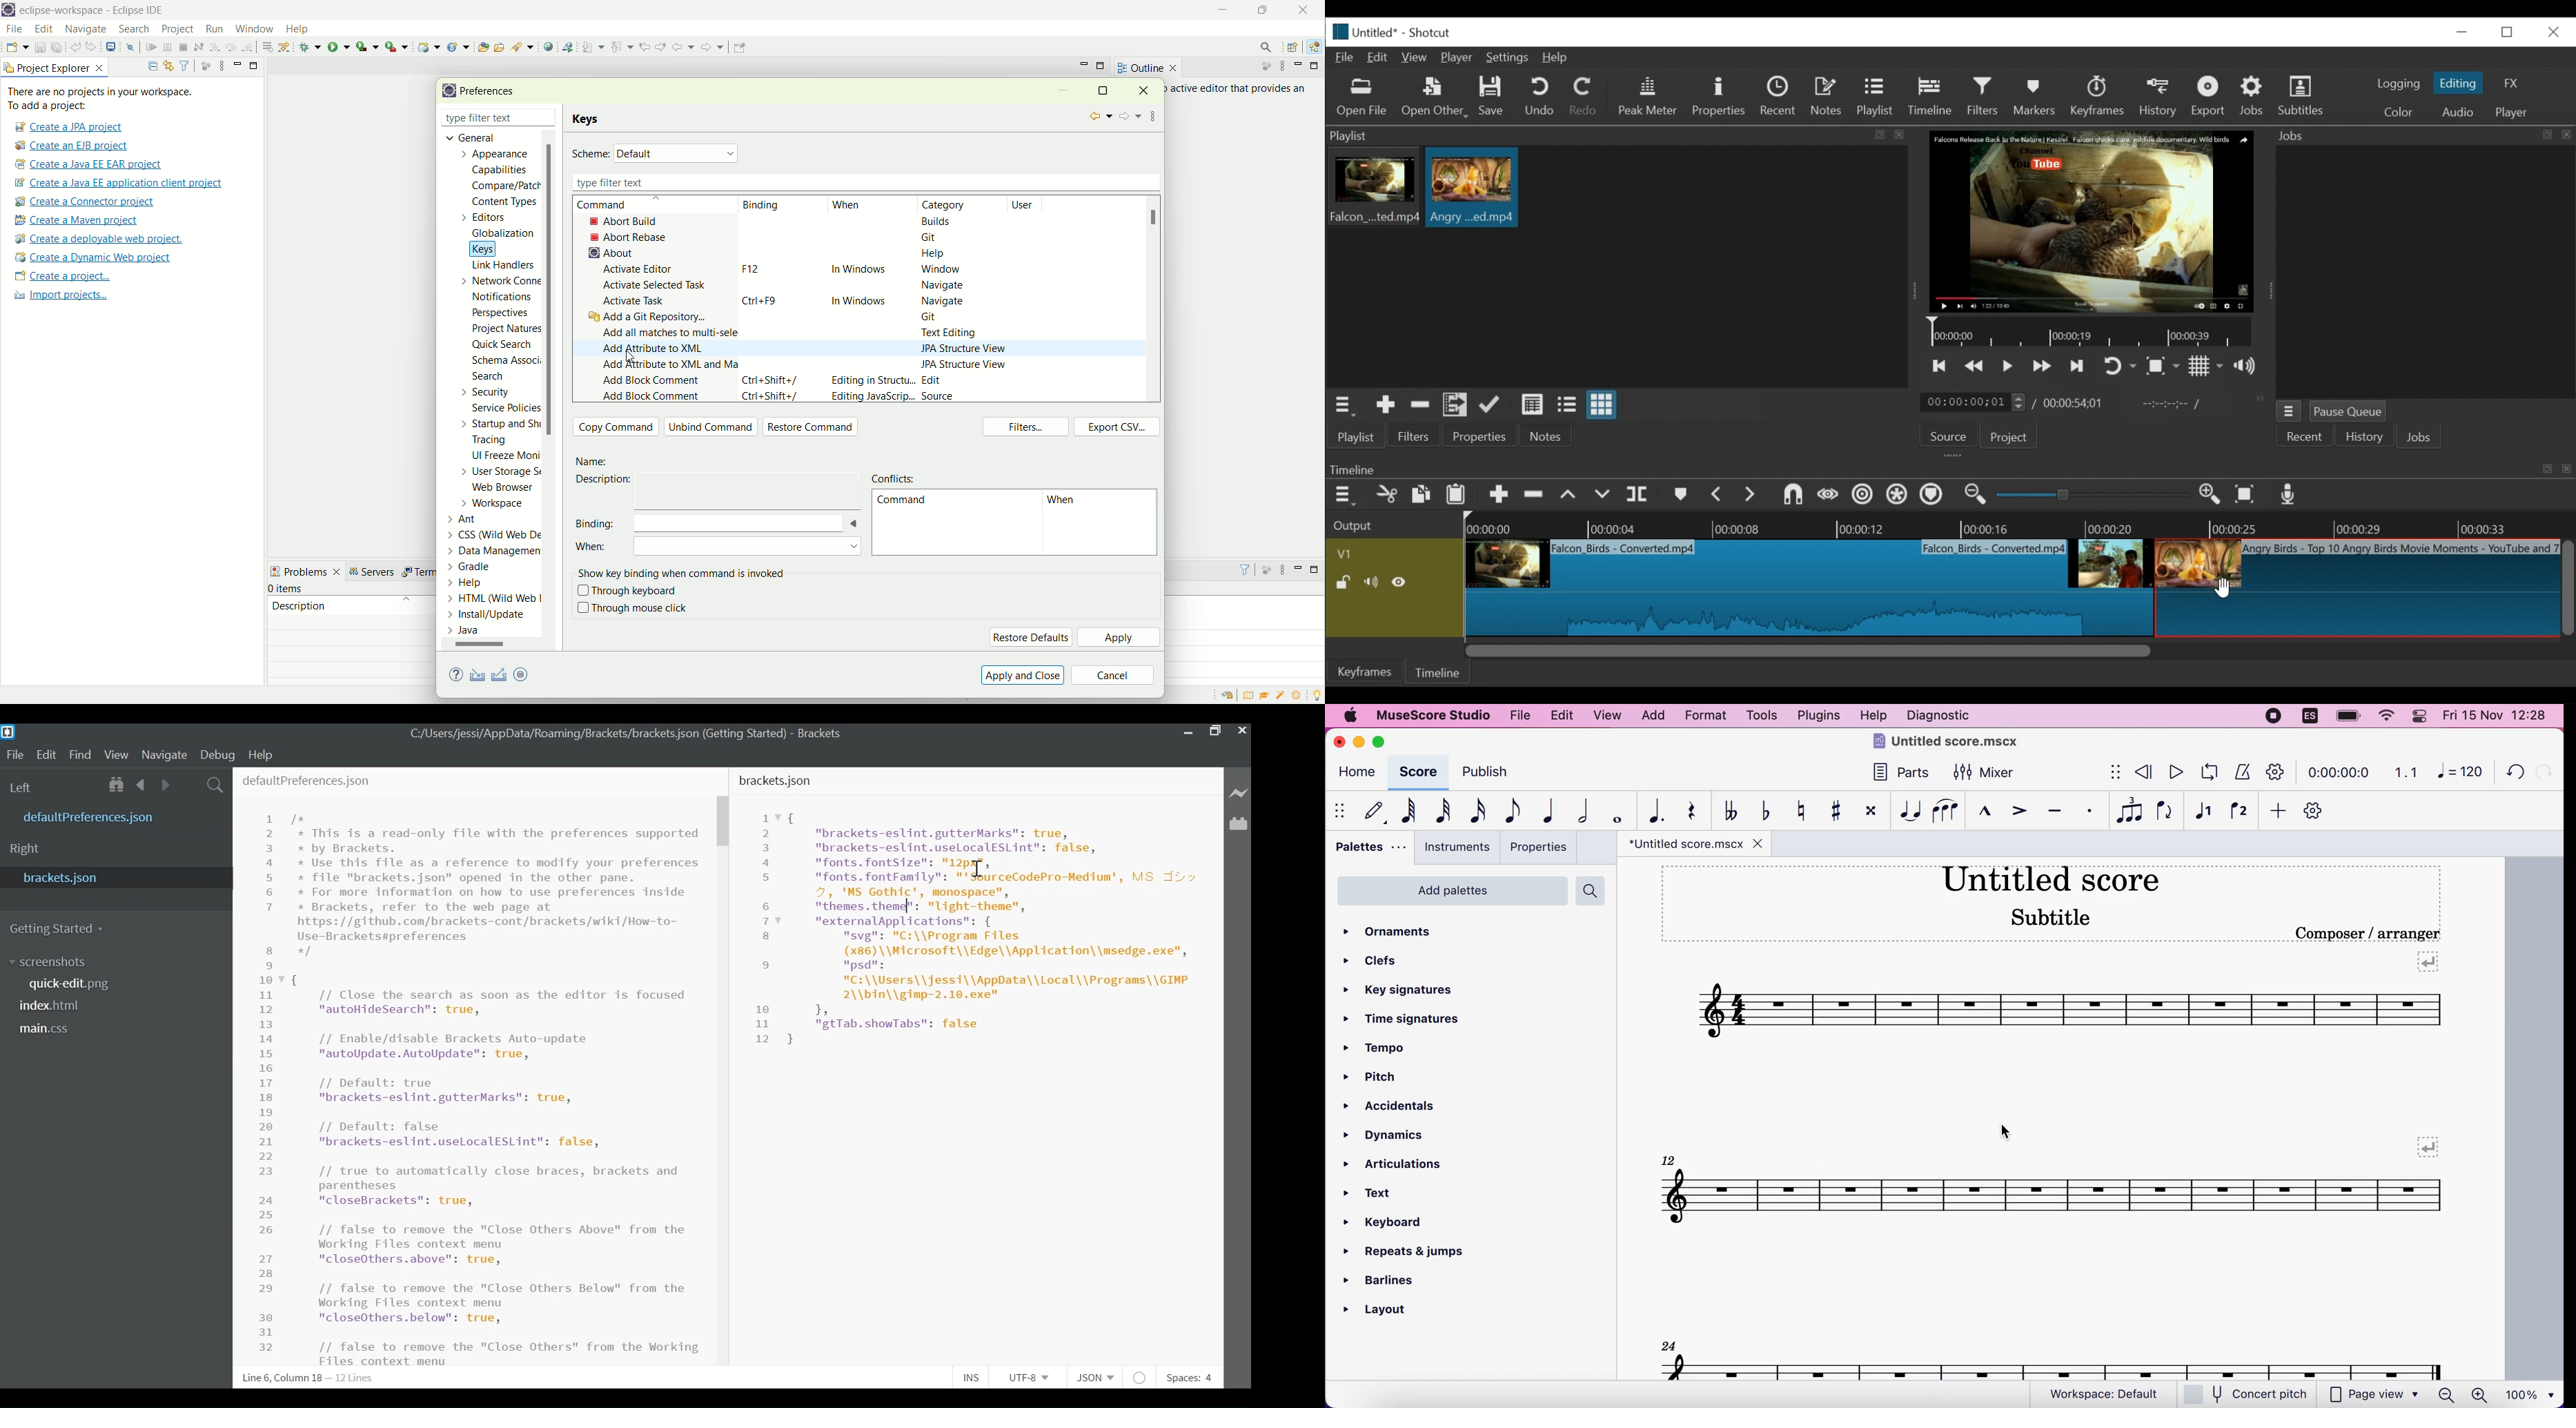 The image size is (2576, 1428). What do you see at coordinates (1372, 189) in the screenshot?
I see `clip` at bounding box center [1372, 189].